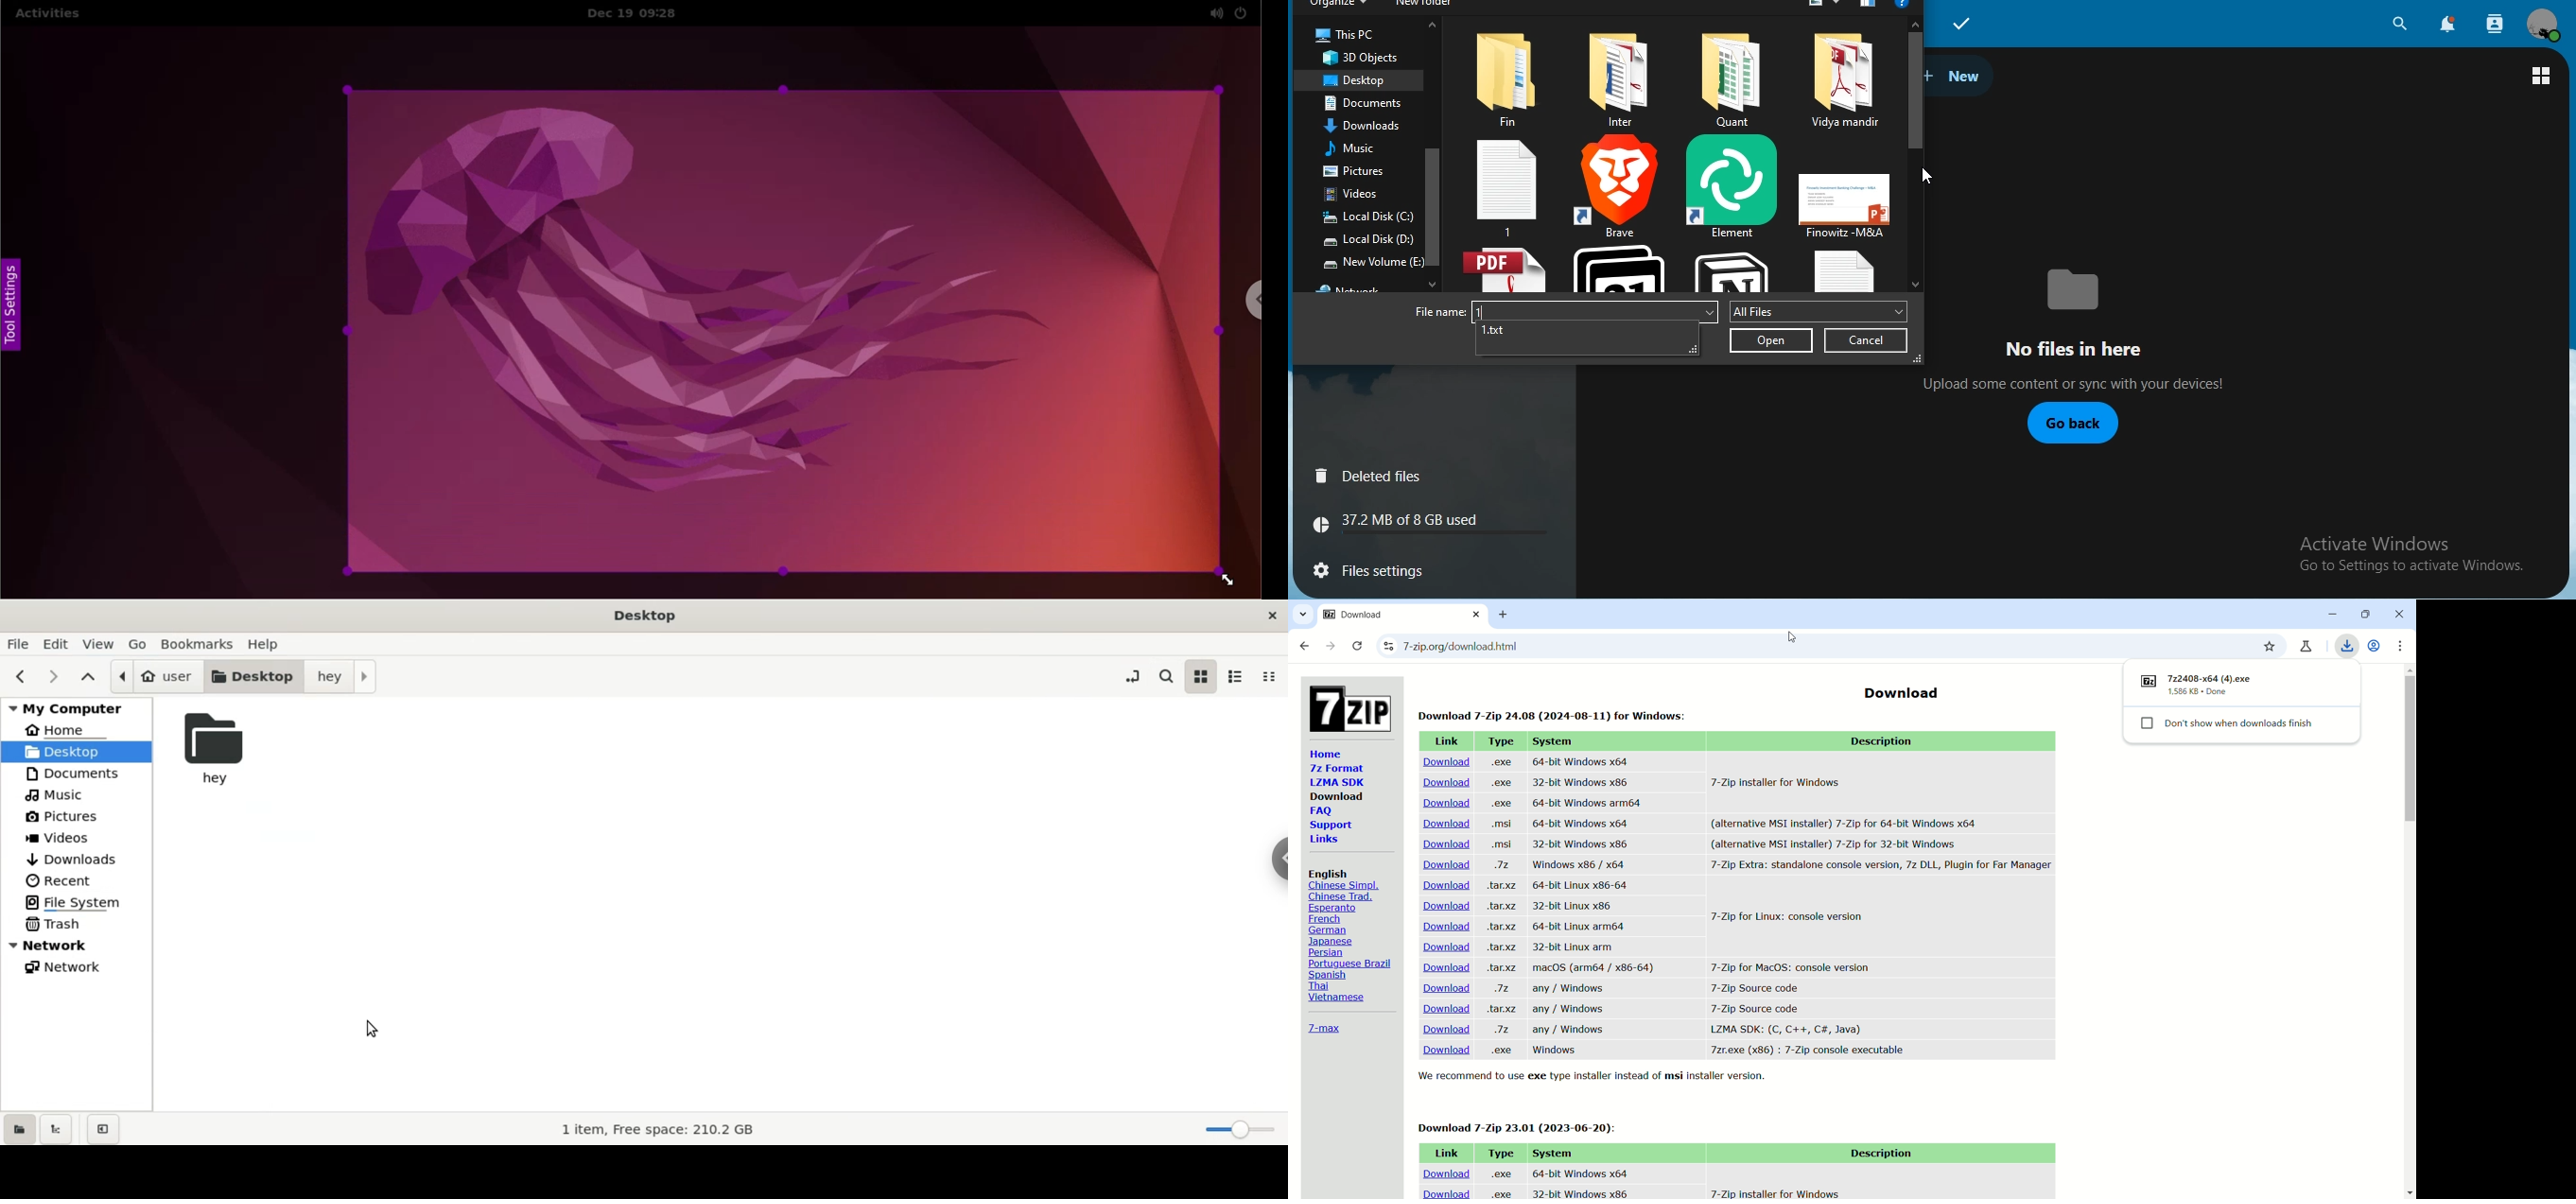 The image size is (2576, 1204). I want to click on text, so click(2097, 326).